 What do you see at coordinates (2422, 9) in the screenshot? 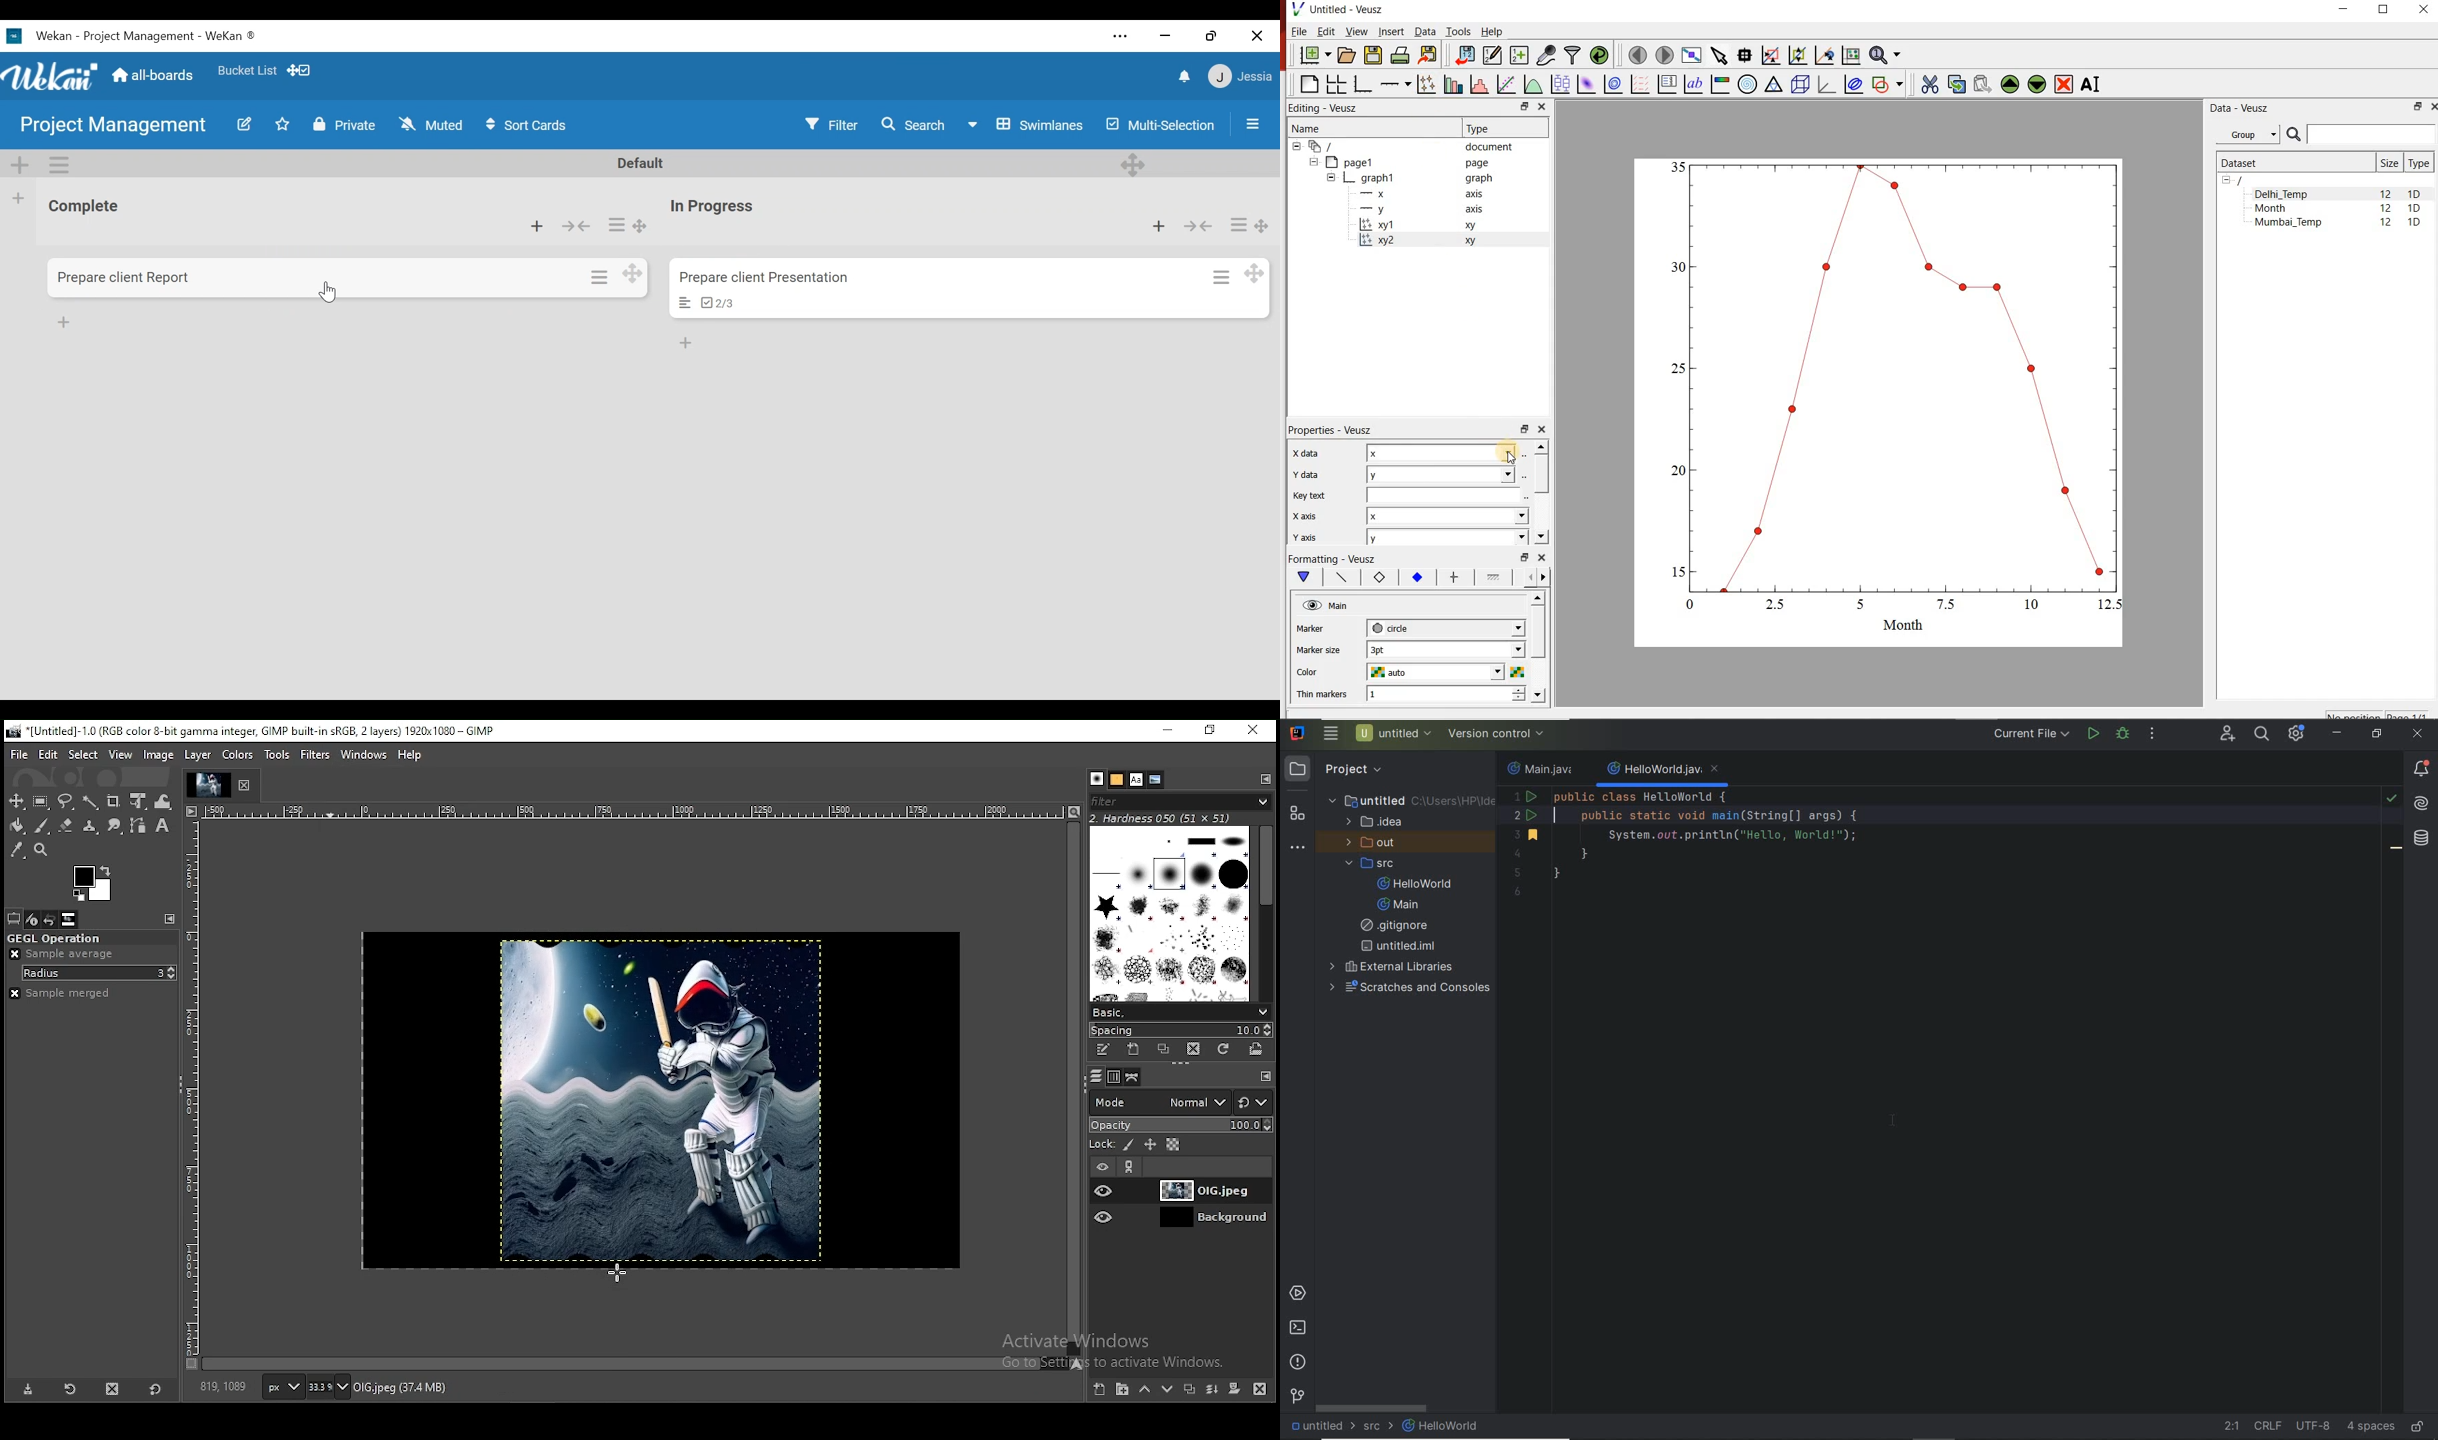
I see `CLOSE` at bounding box center [2422, 9].